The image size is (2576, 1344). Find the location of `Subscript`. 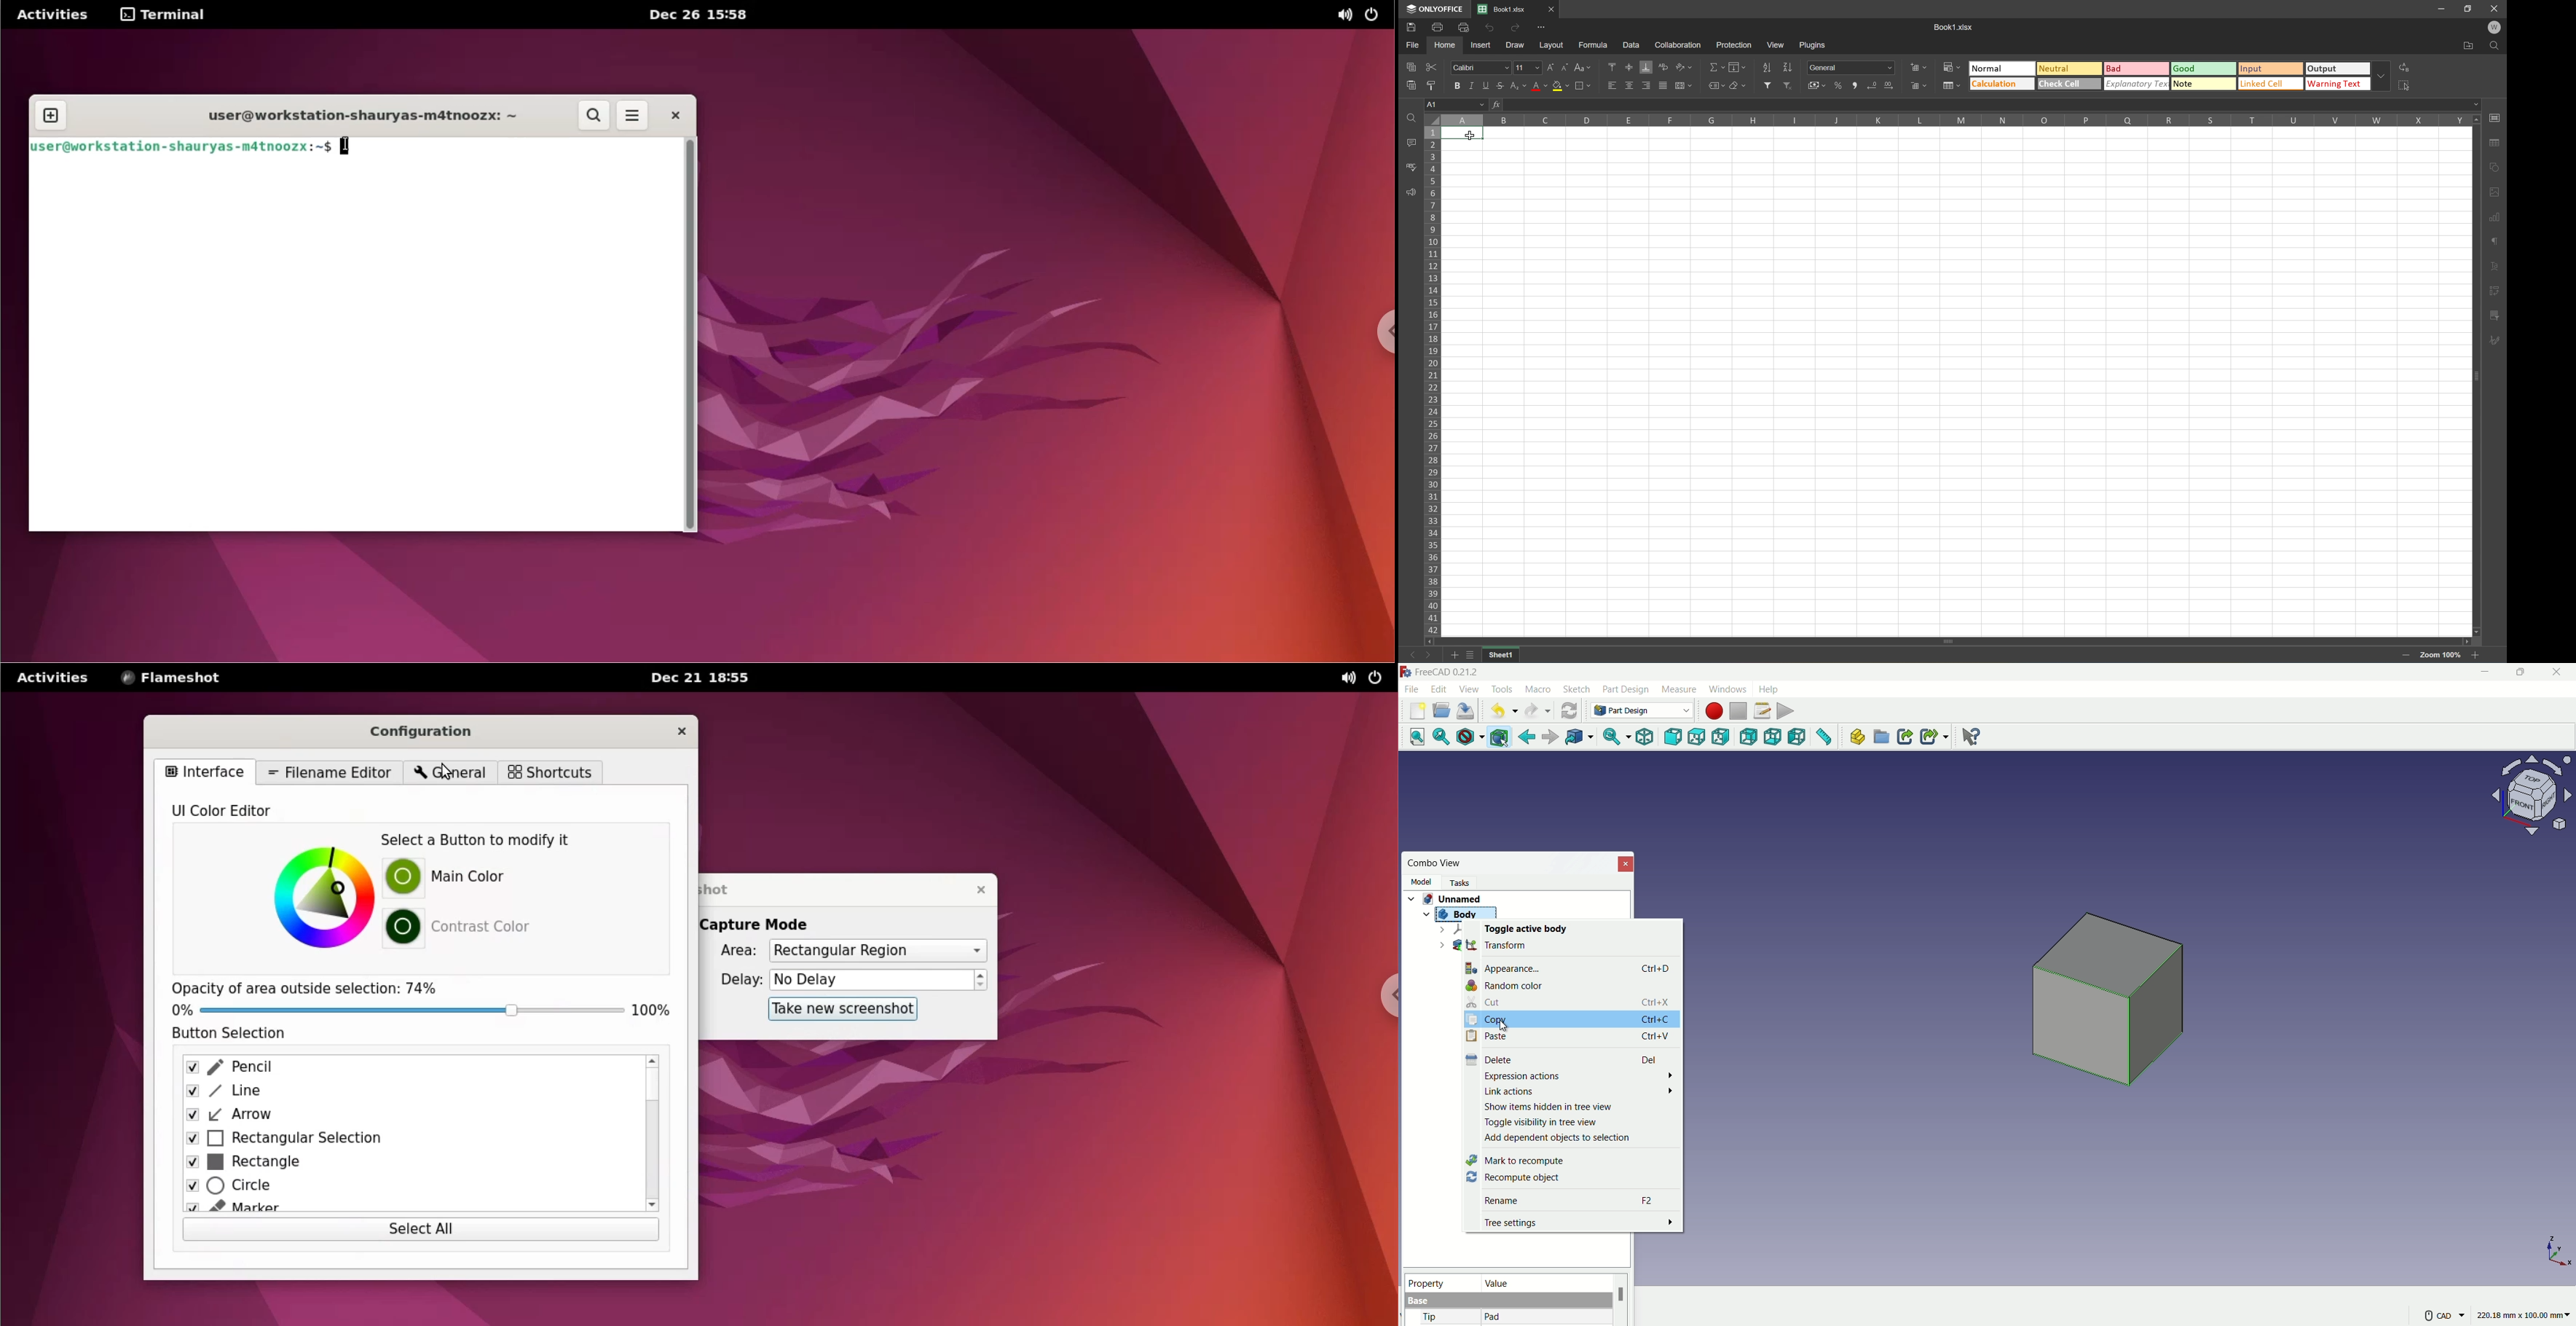

Subscript is located at coordinates (1519, 86).